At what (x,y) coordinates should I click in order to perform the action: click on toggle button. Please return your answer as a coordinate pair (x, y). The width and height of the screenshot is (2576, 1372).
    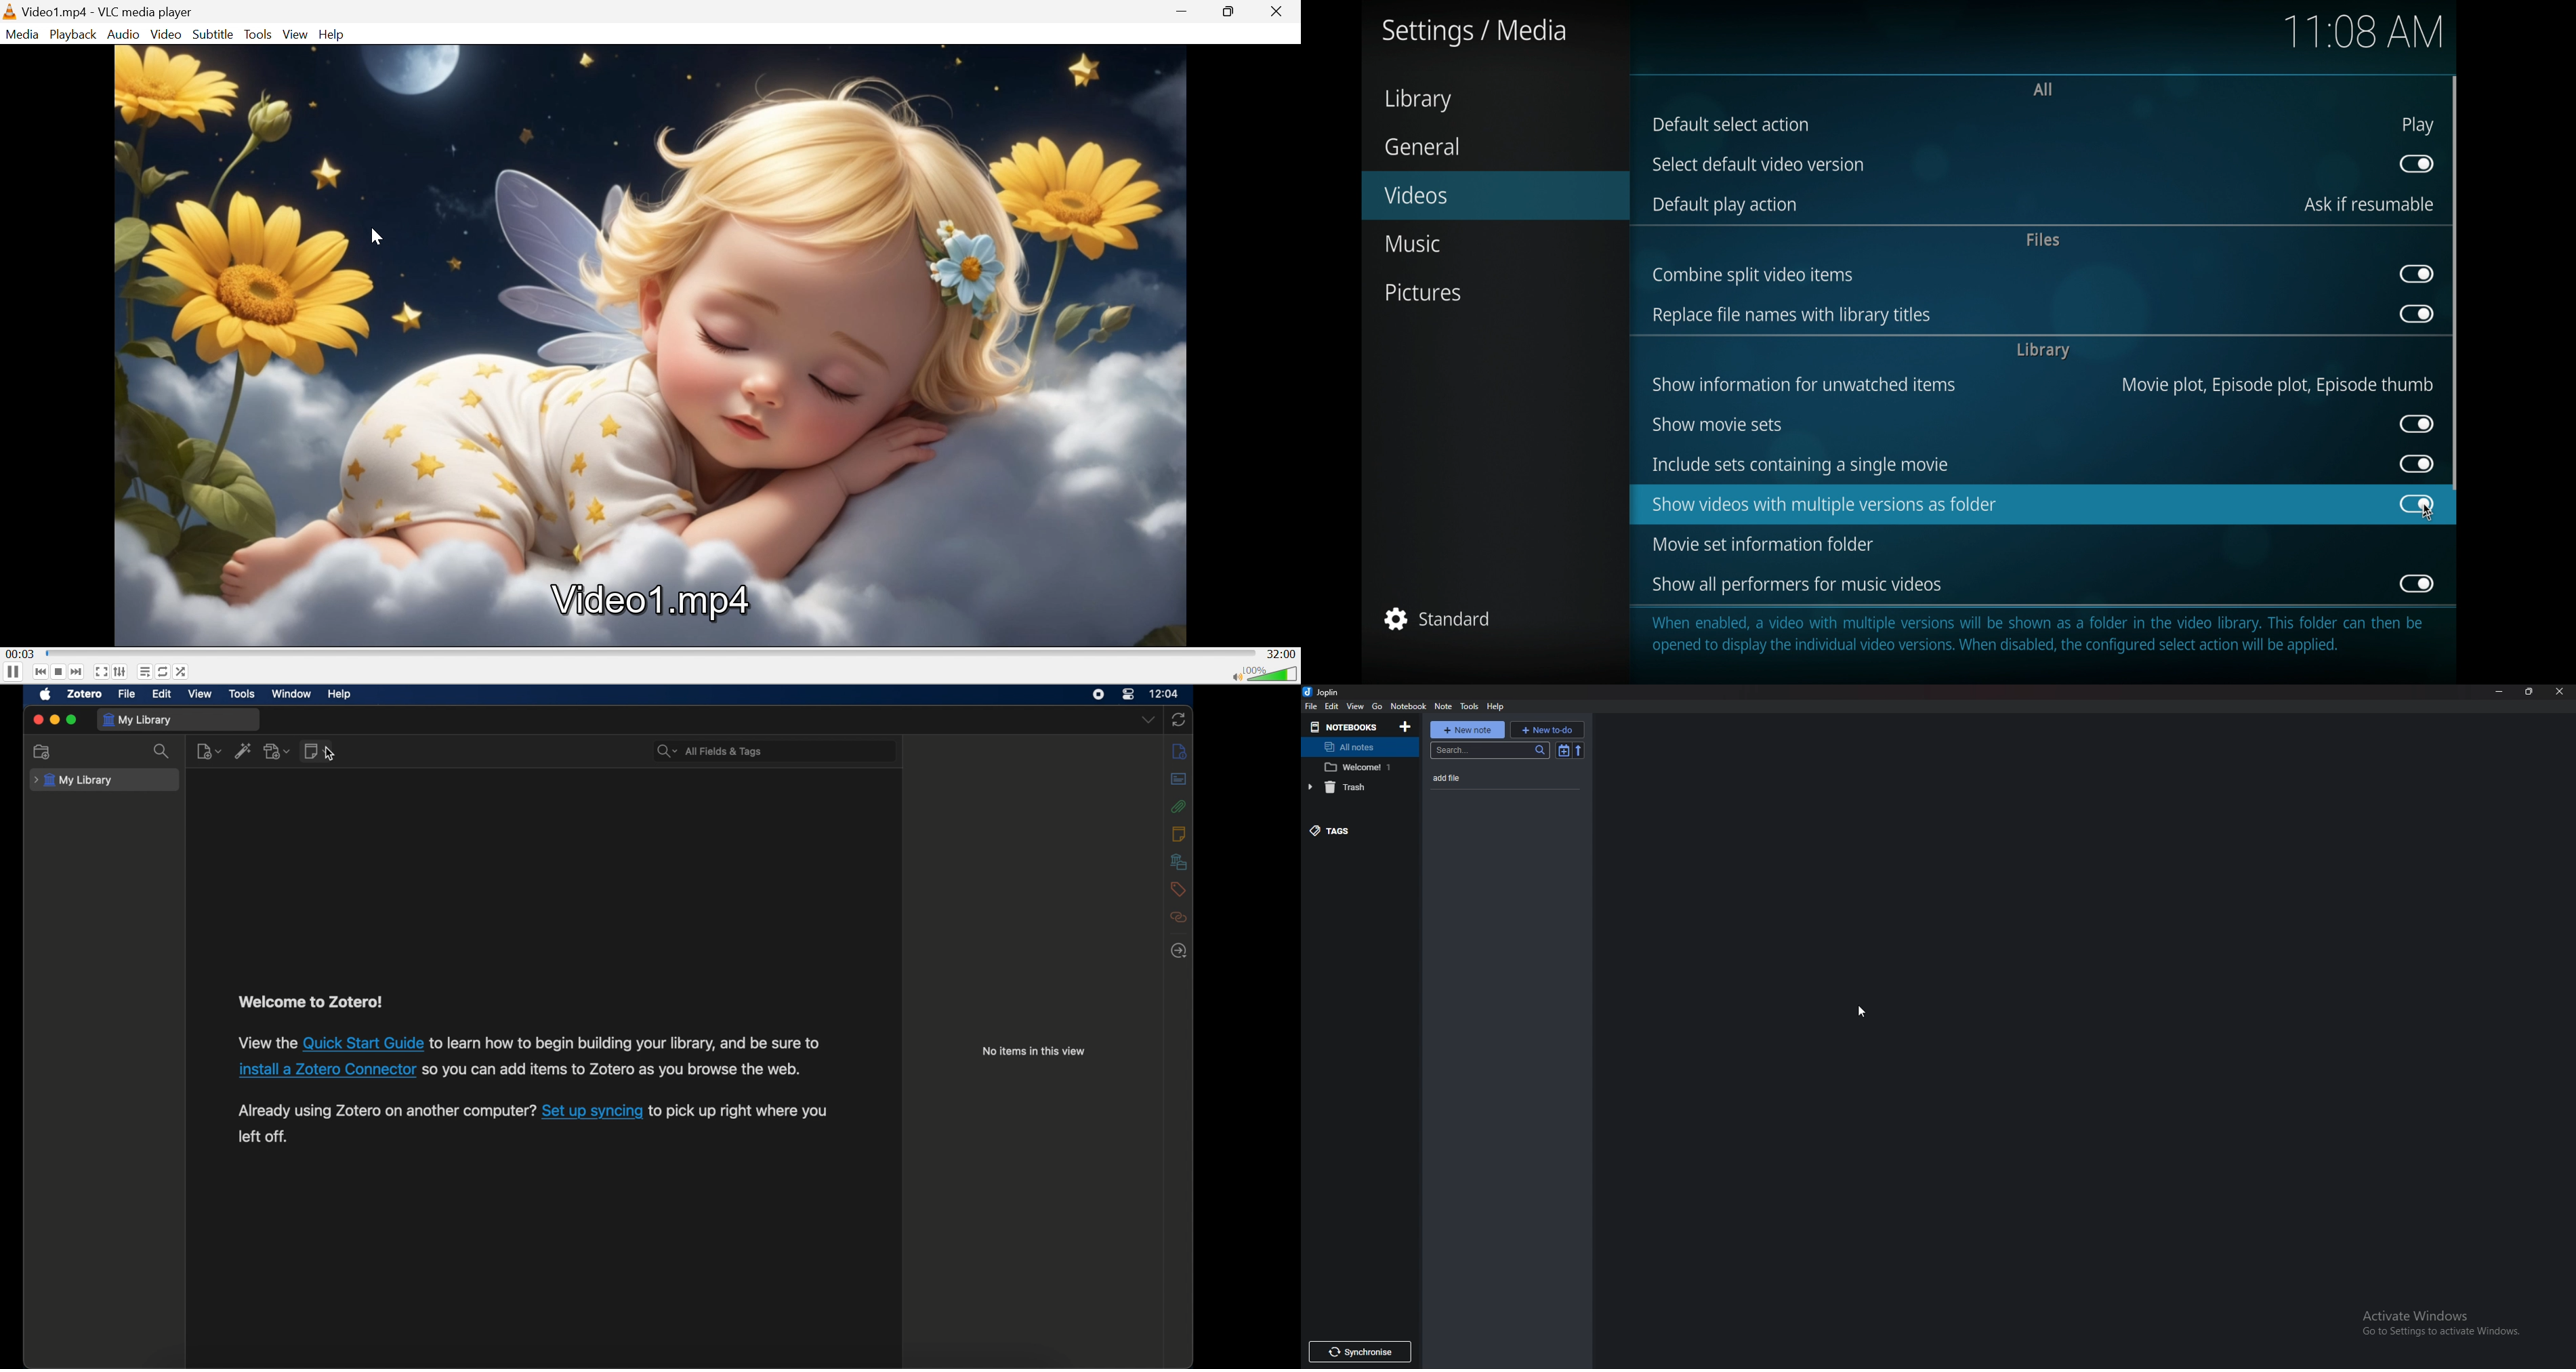
    Looking at the image, I should click on (2417, 584).